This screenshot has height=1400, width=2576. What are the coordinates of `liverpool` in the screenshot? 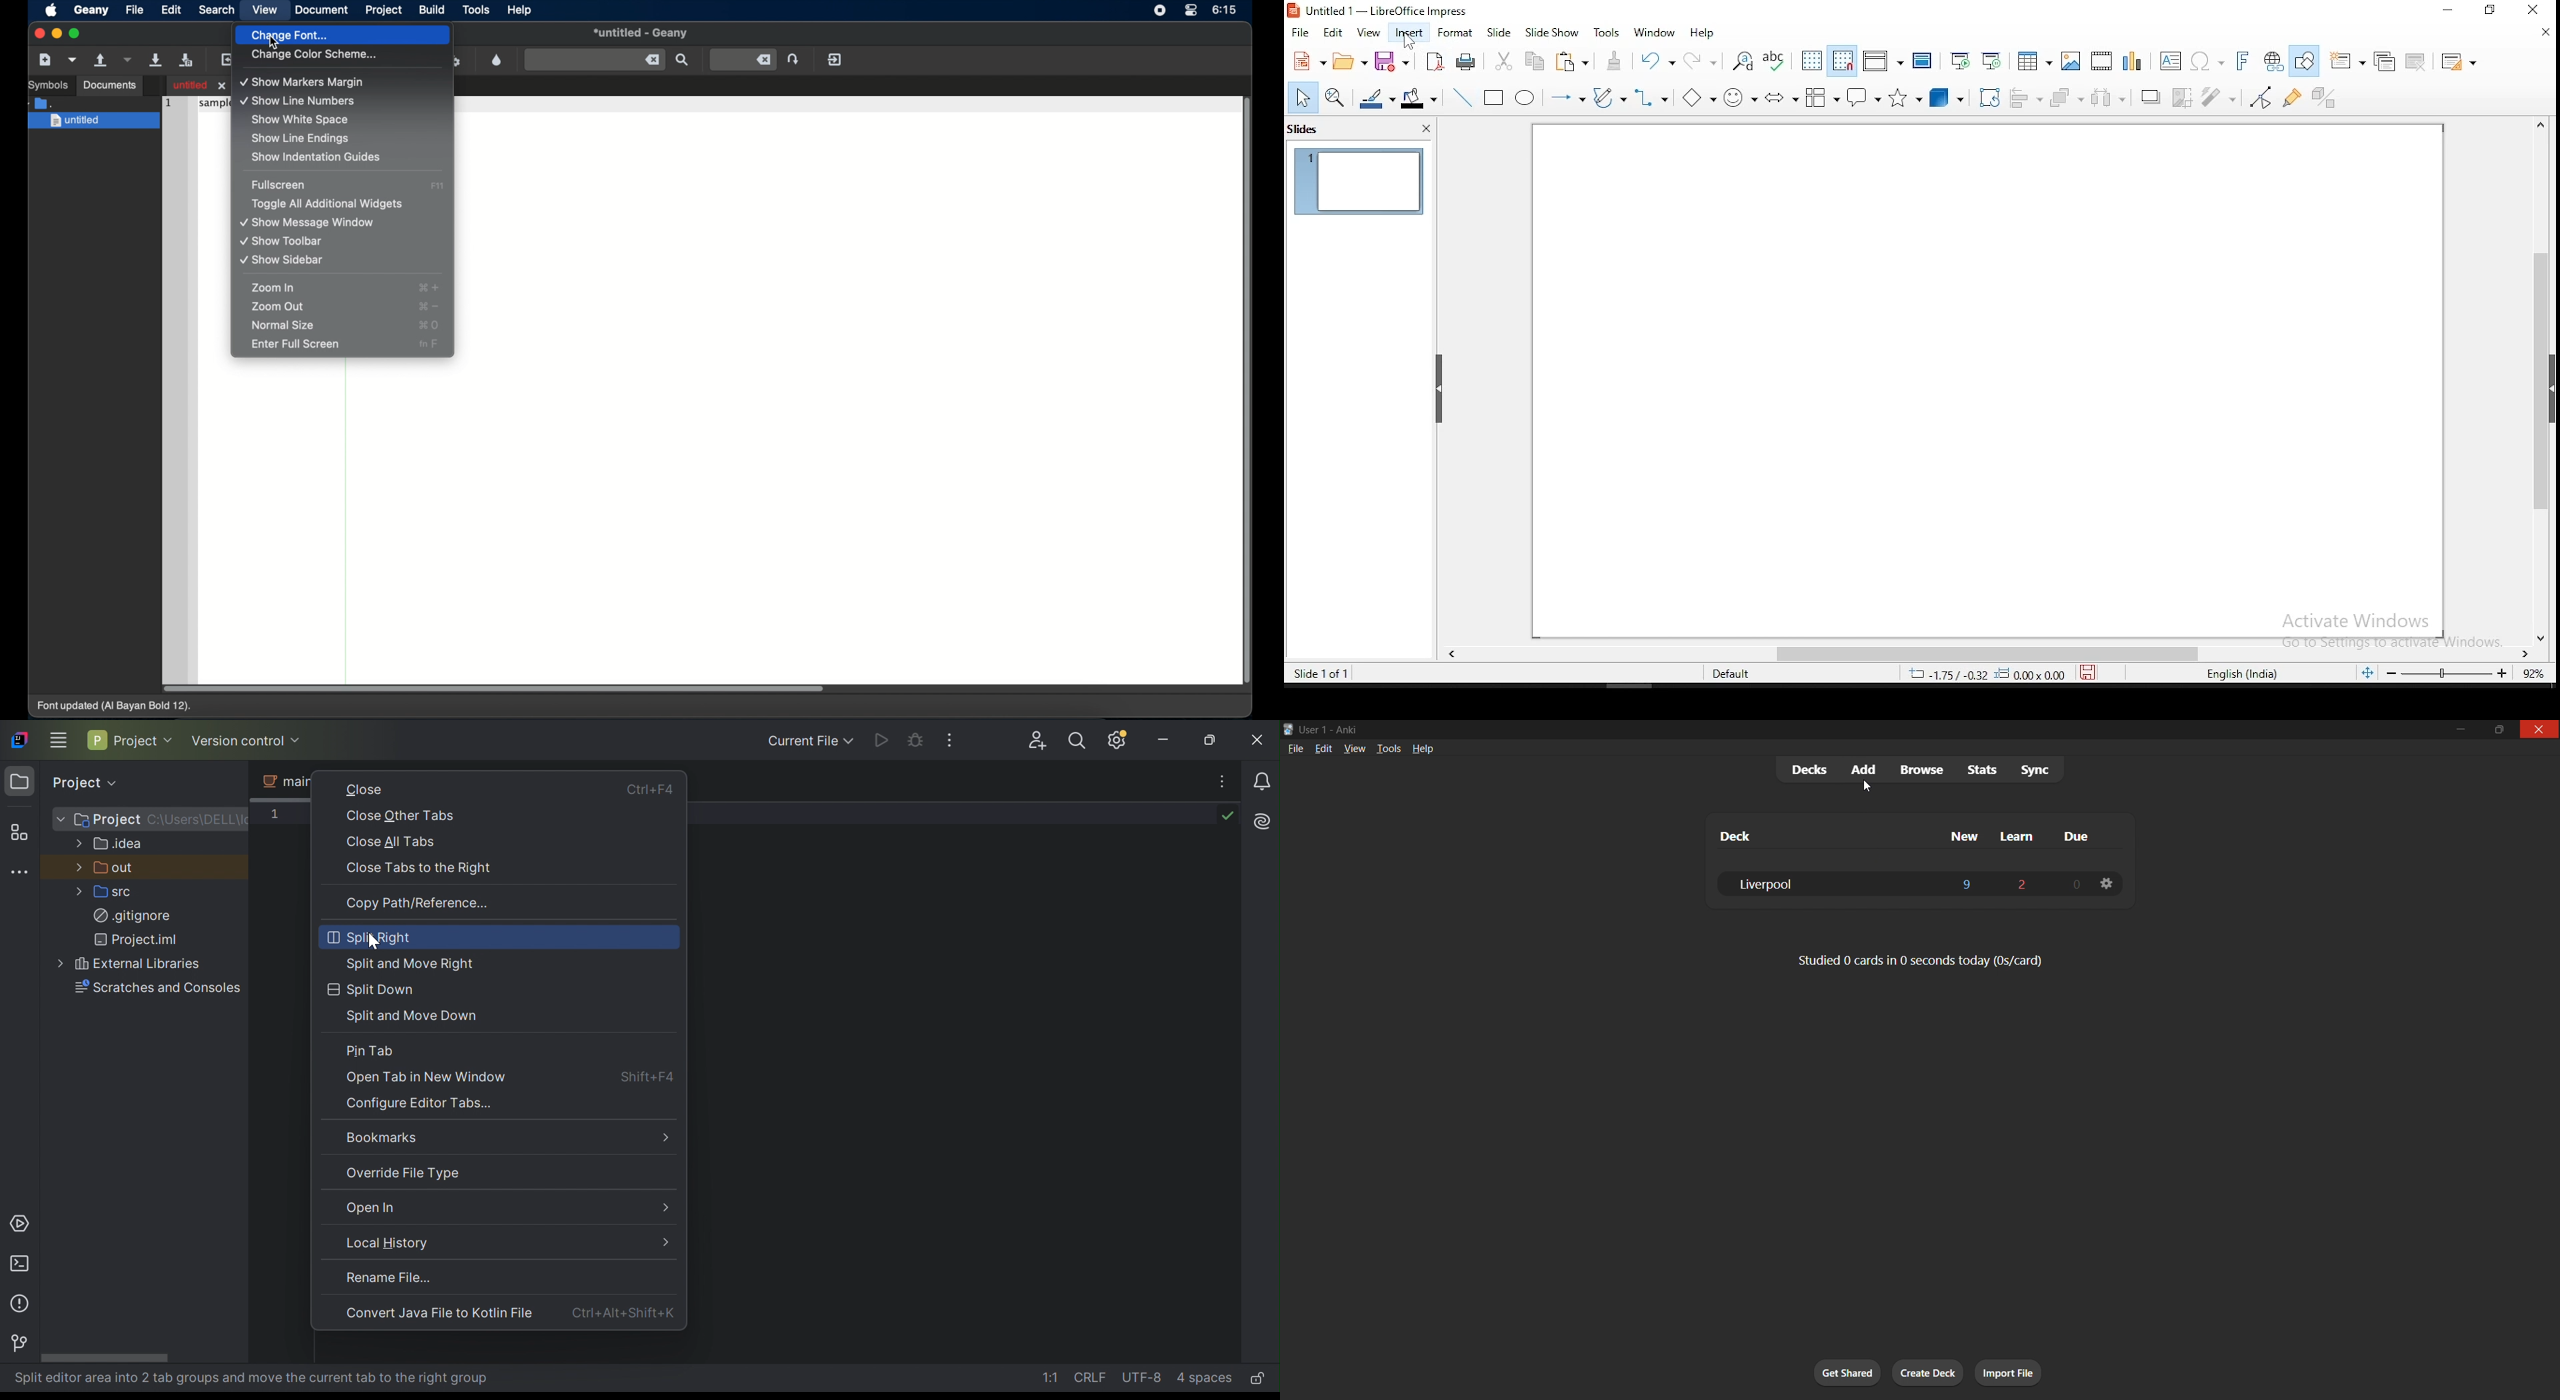 It's located at (1768, 883).